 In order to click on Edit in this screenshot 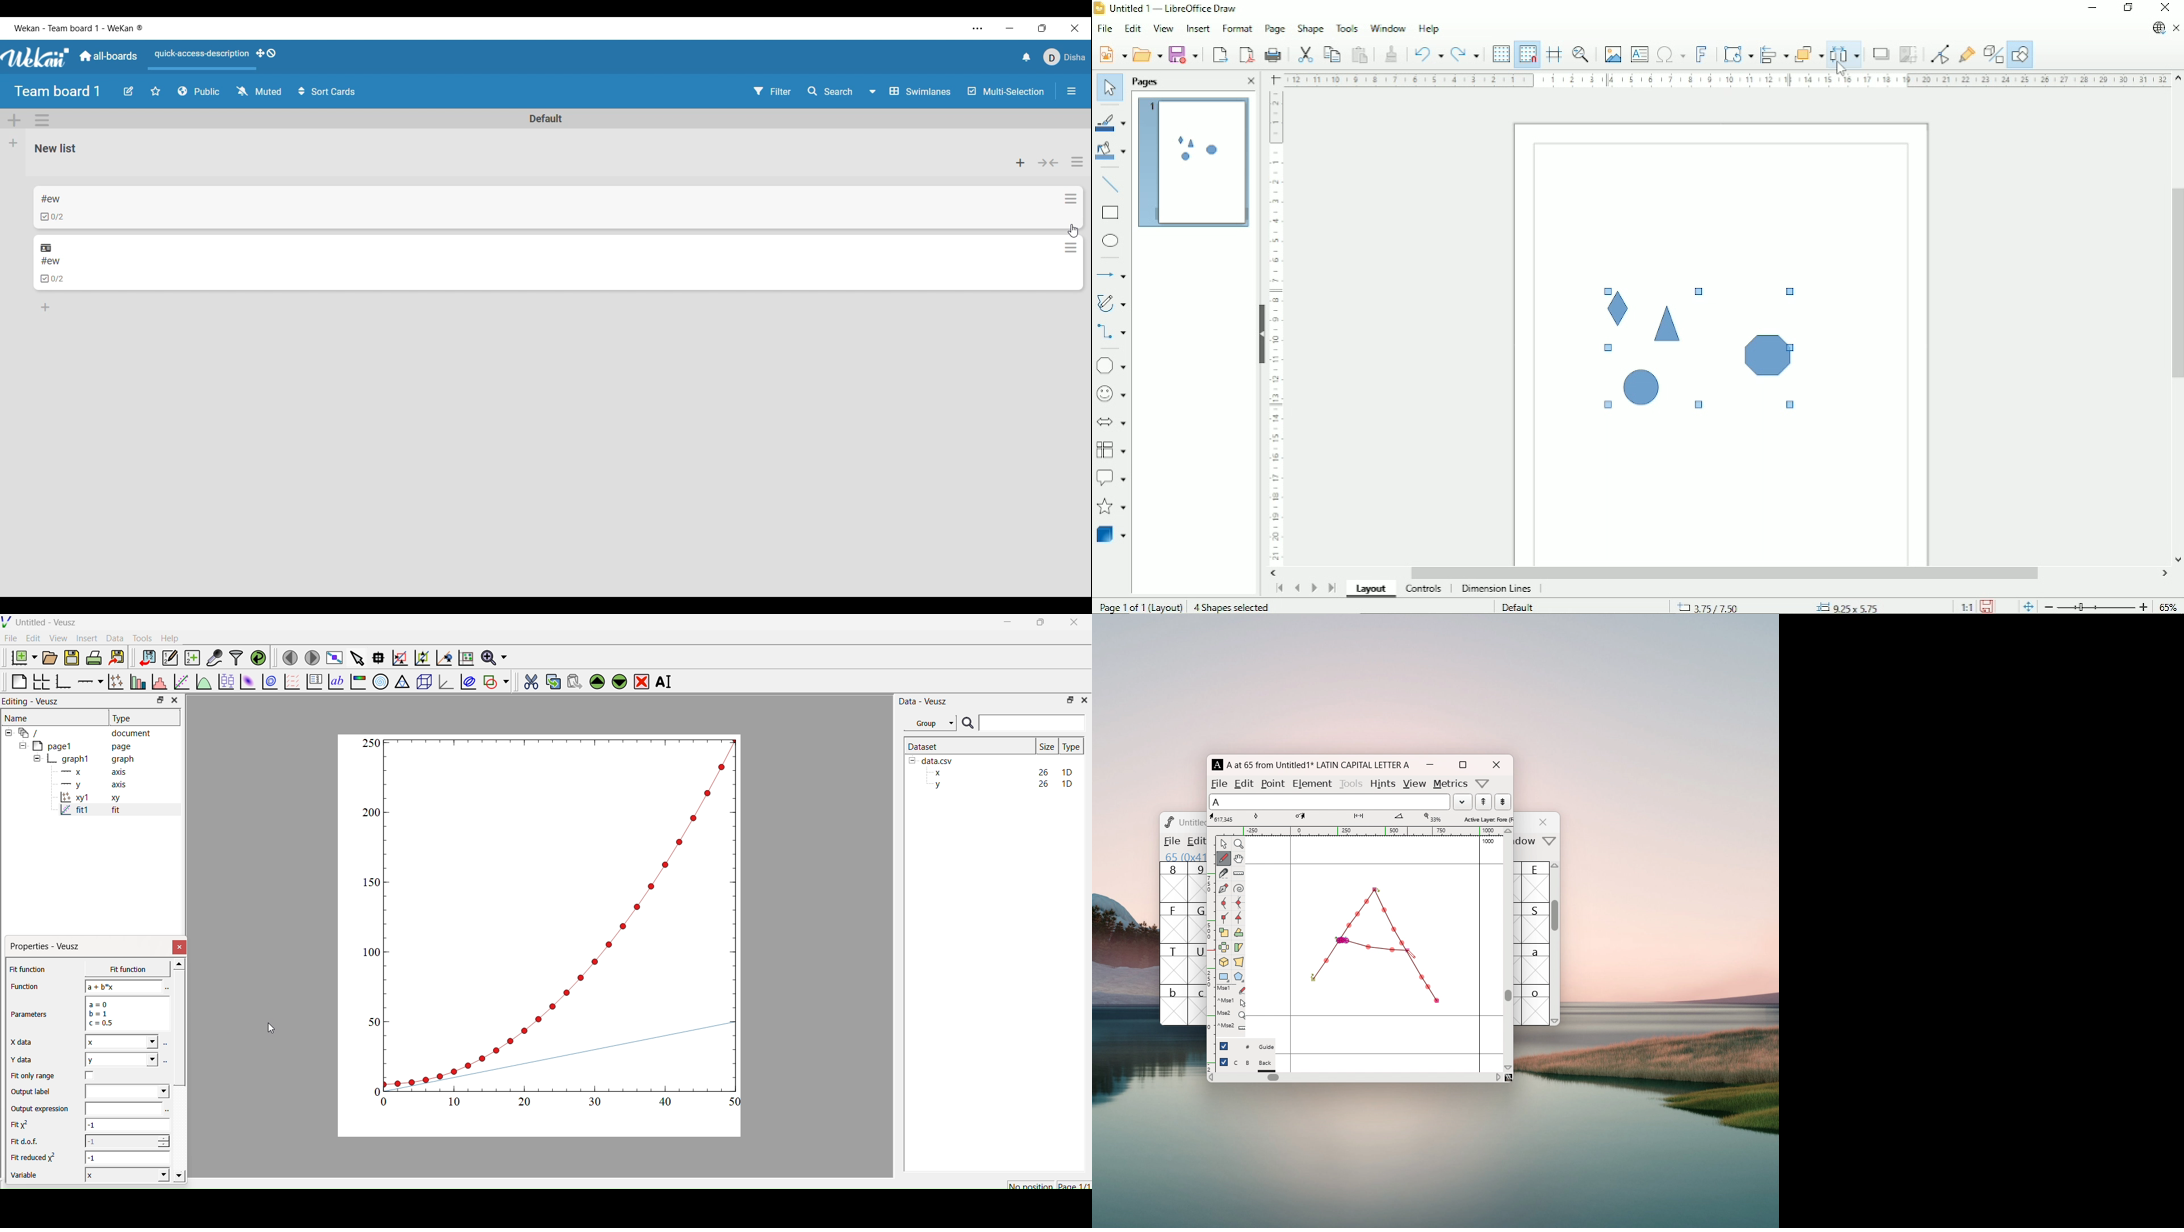, I will do `click(32, 638)`.